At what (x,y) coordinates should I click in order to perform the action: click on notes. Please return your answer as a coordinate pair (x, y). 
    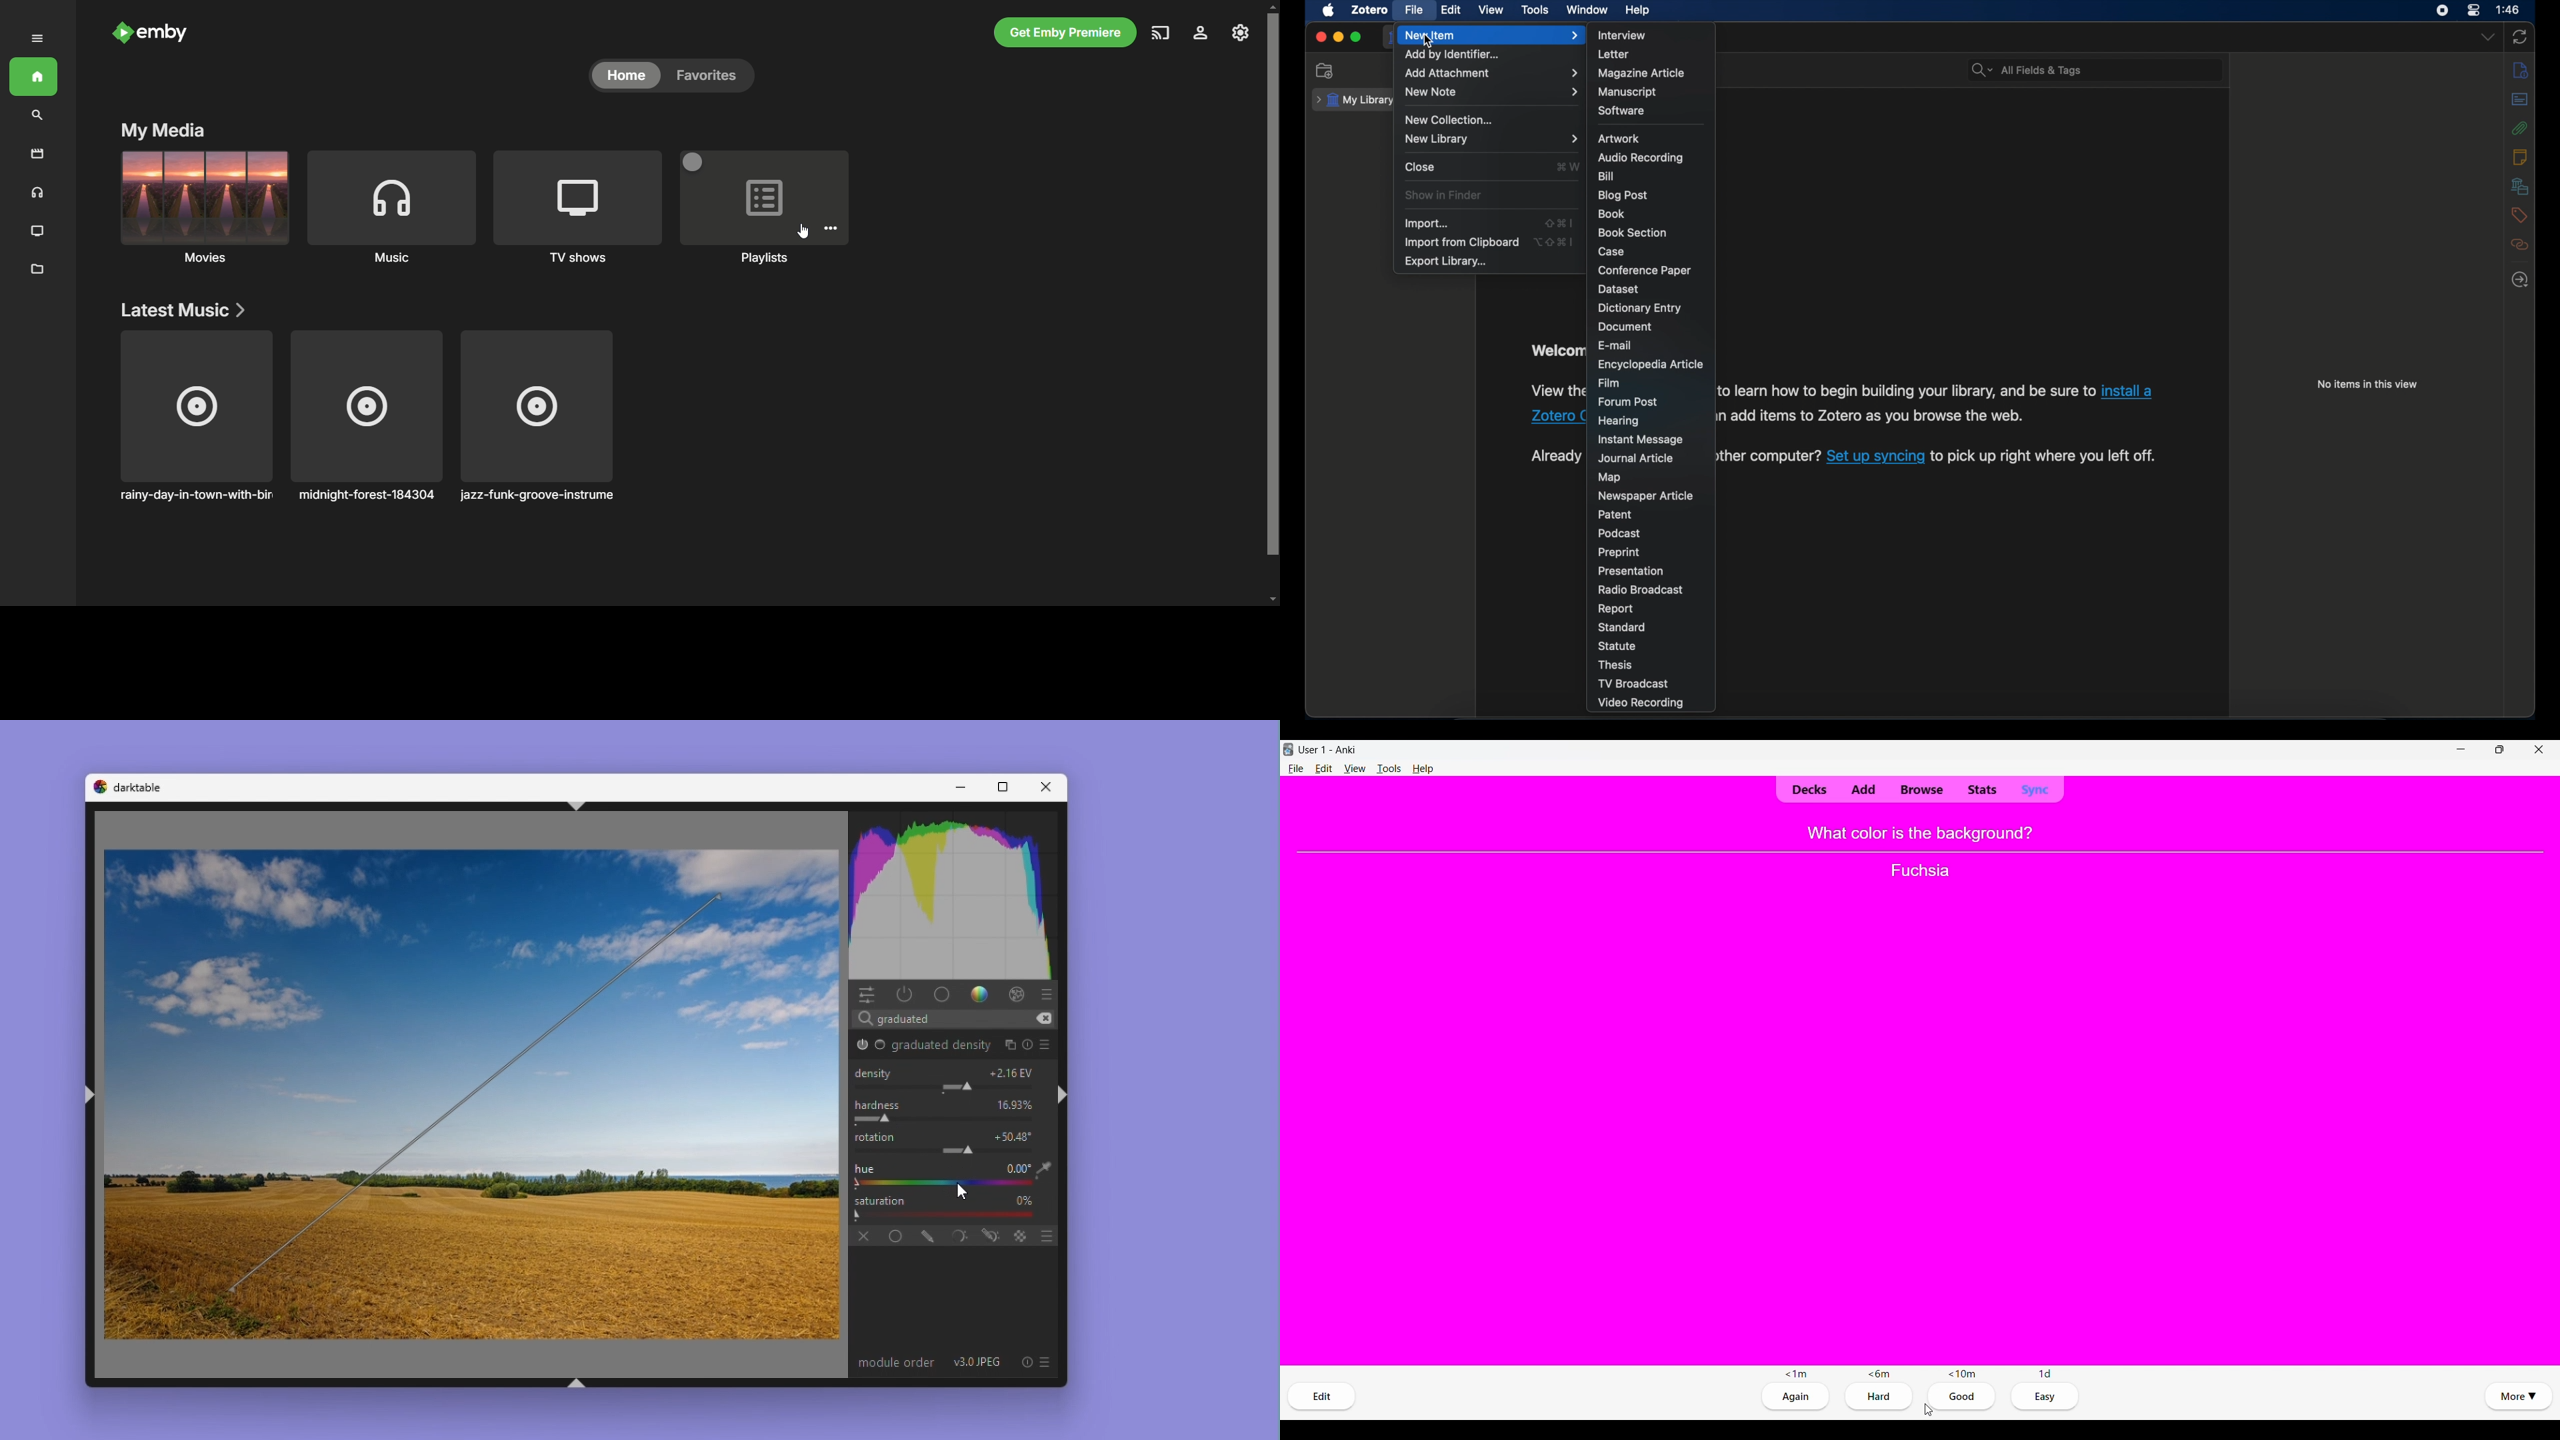
    Looking at the image, I should click on (2520, 157).